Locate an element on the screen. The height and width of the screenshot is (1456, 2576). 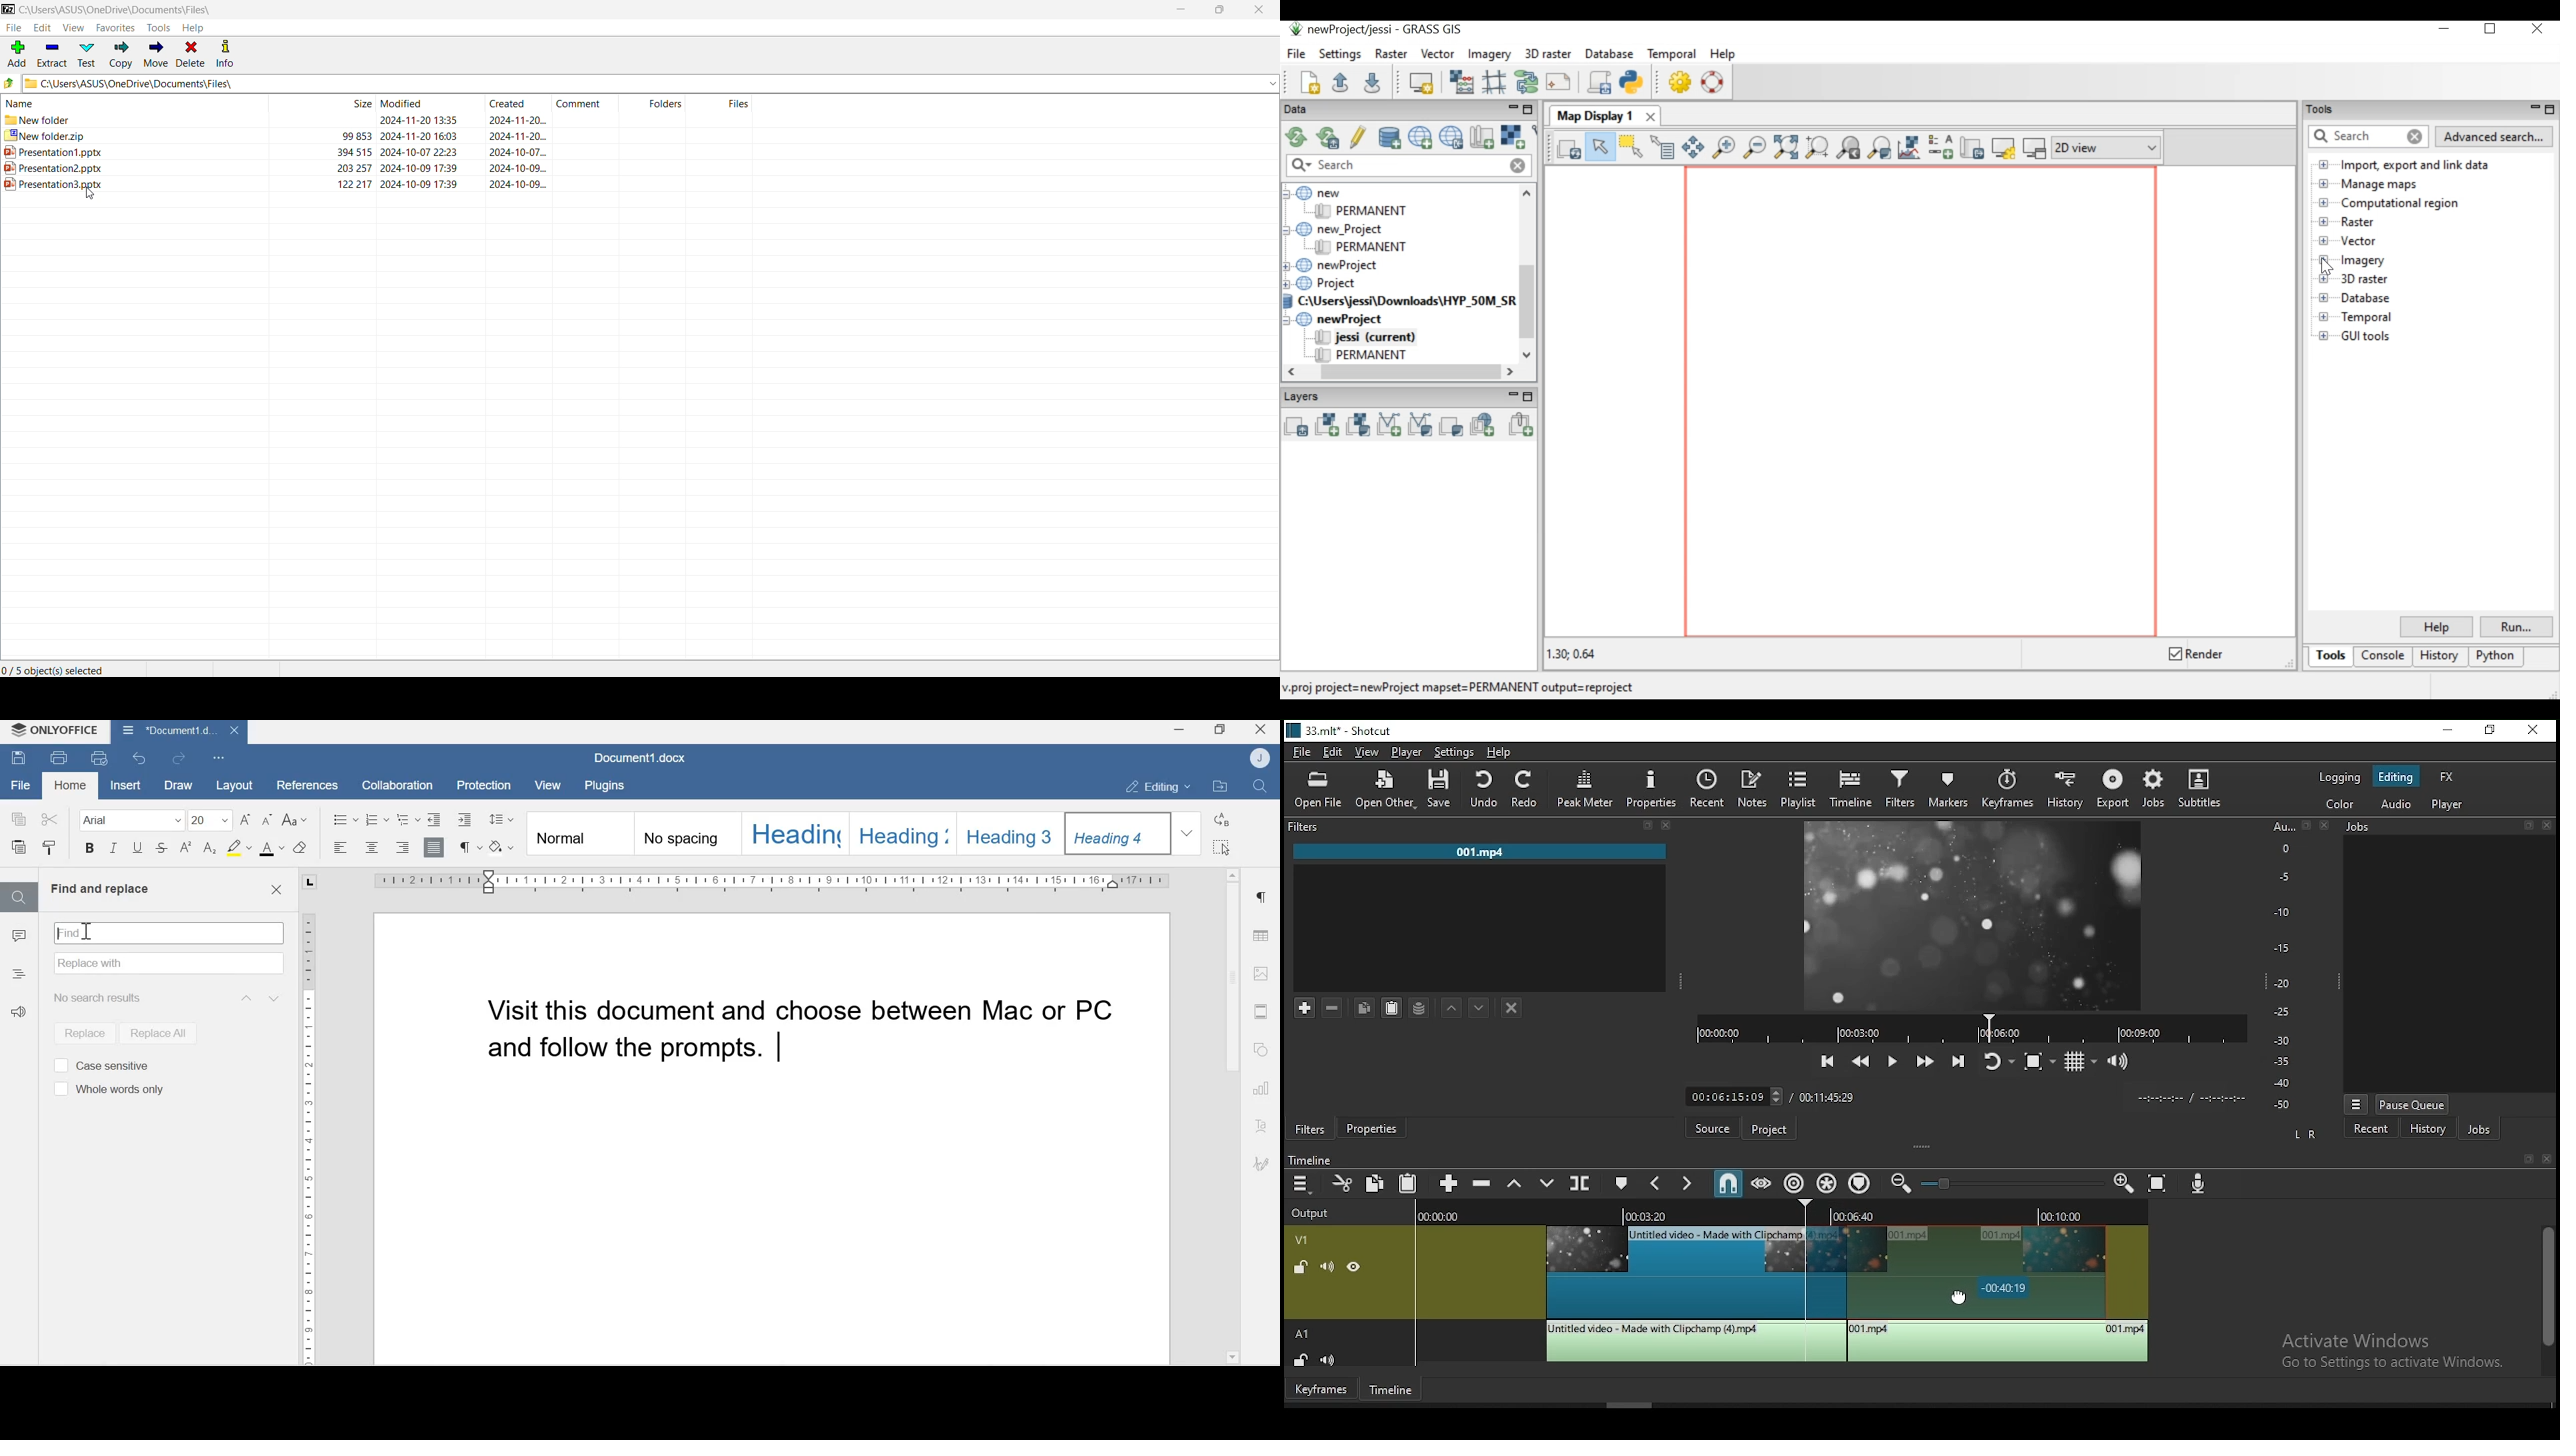
copy selected filter is located at coordinates (1365, 1006).